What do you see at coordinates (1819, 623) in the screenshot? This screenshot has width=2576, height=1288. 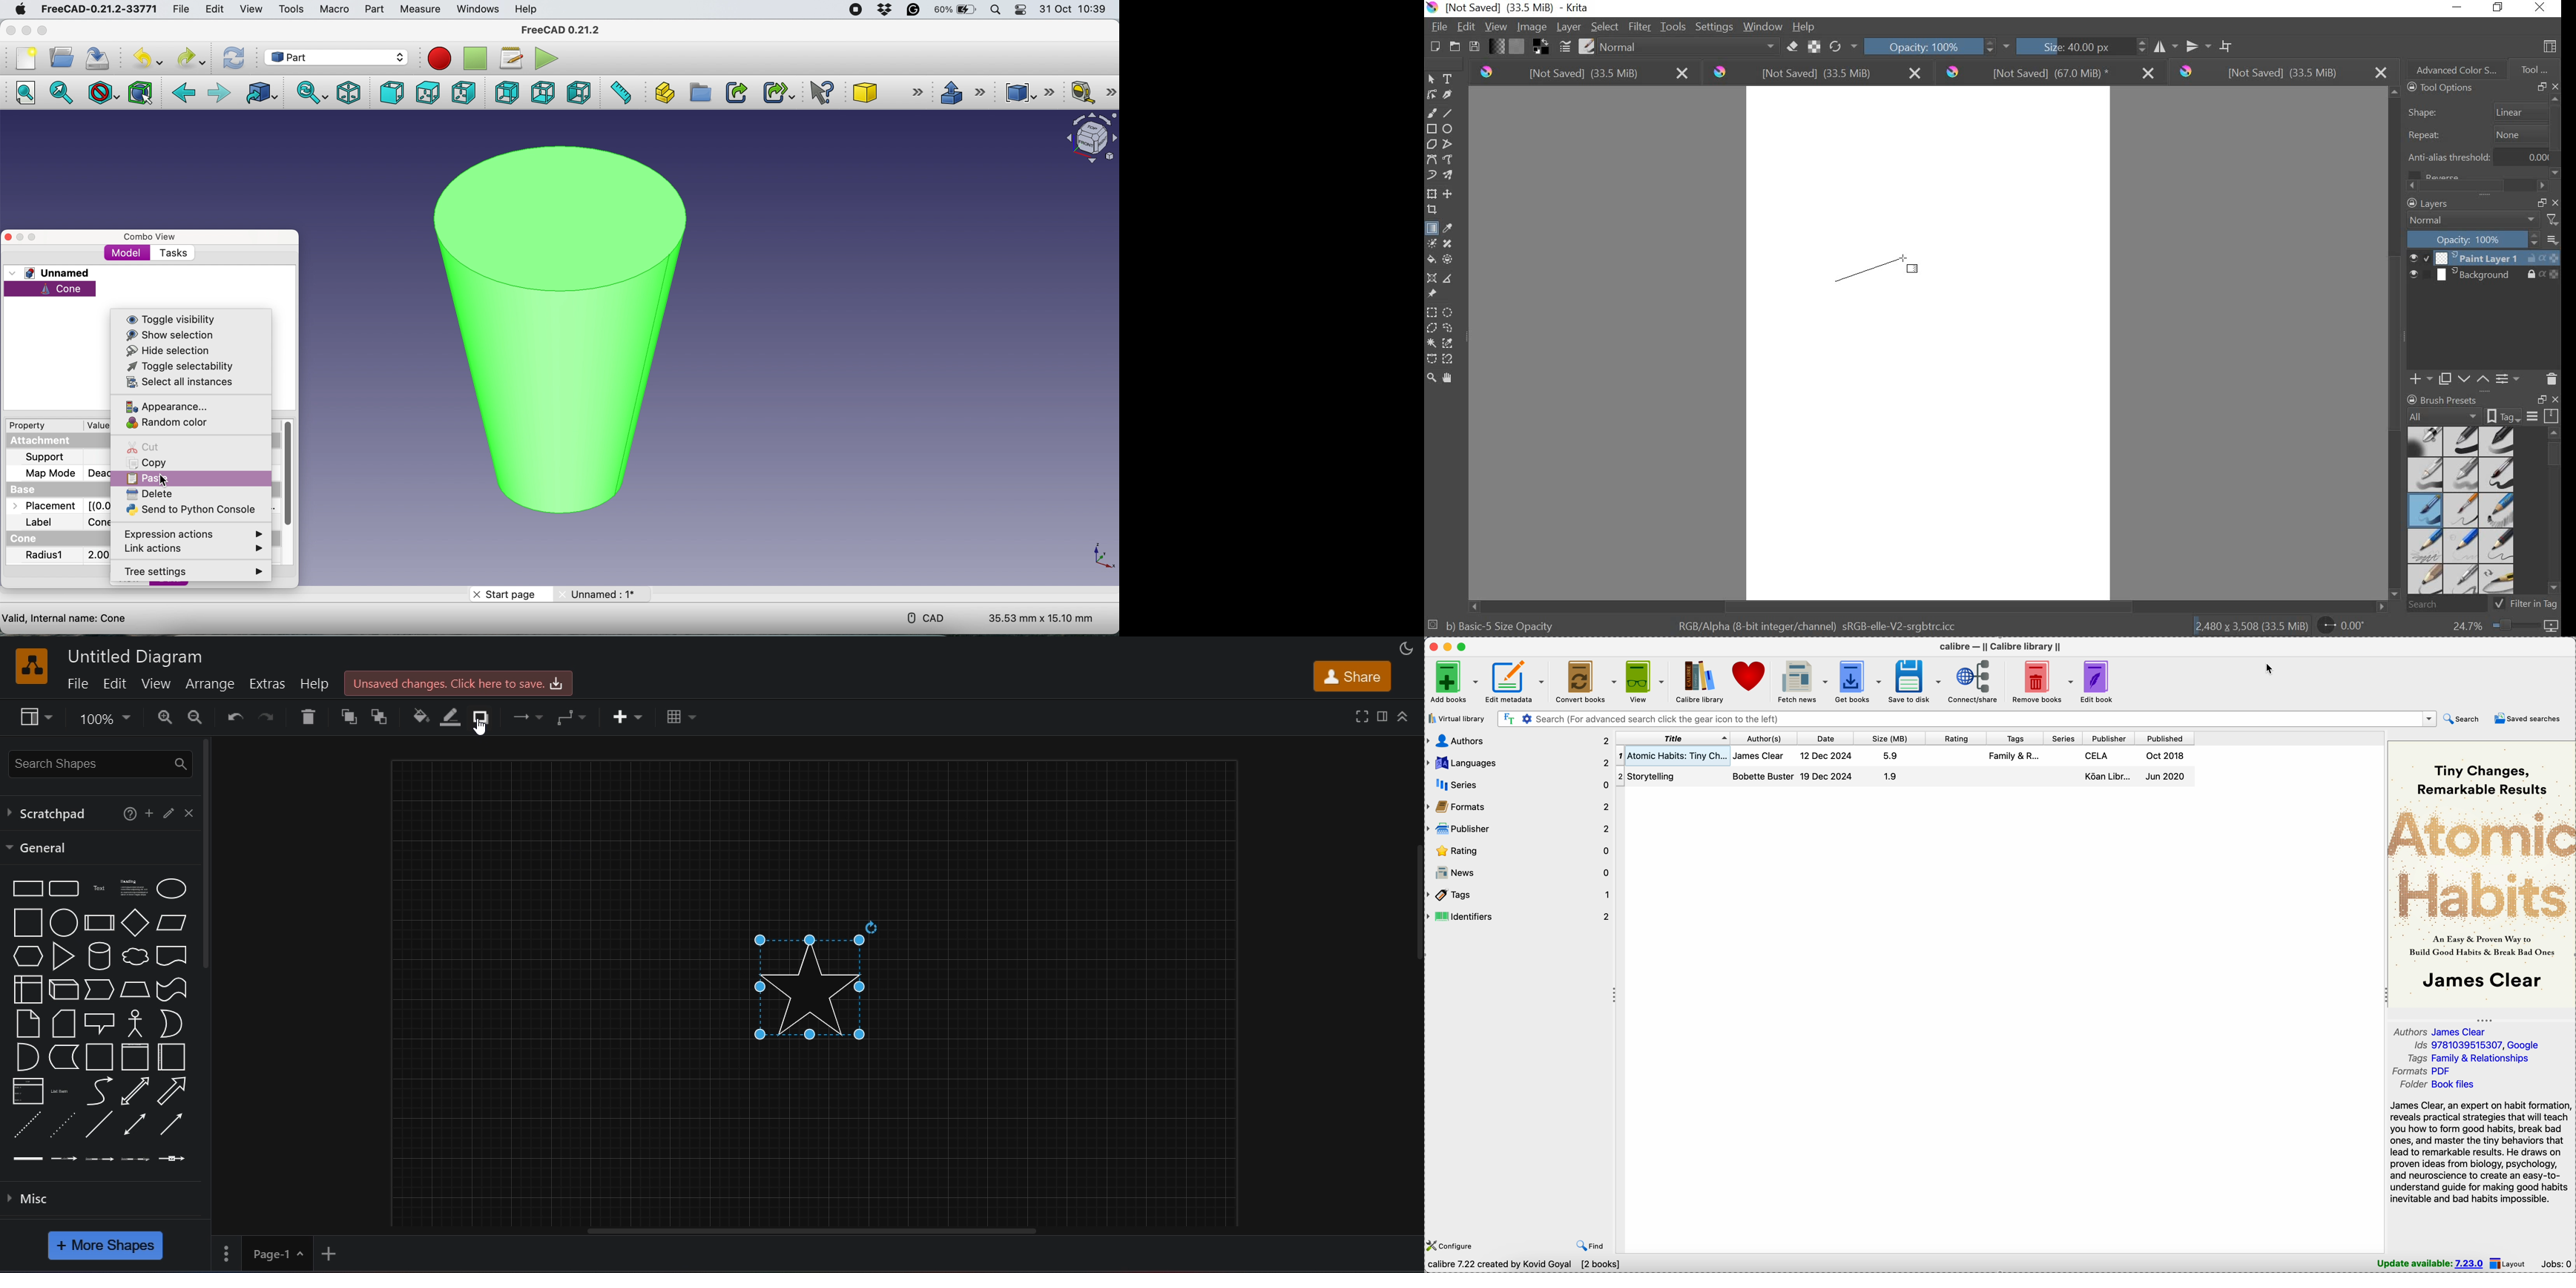 I see `RGB/alpha (8 bit integer/channel) srgb elle v2 srgbttrc.icc` at bounding box center [1819, 623].